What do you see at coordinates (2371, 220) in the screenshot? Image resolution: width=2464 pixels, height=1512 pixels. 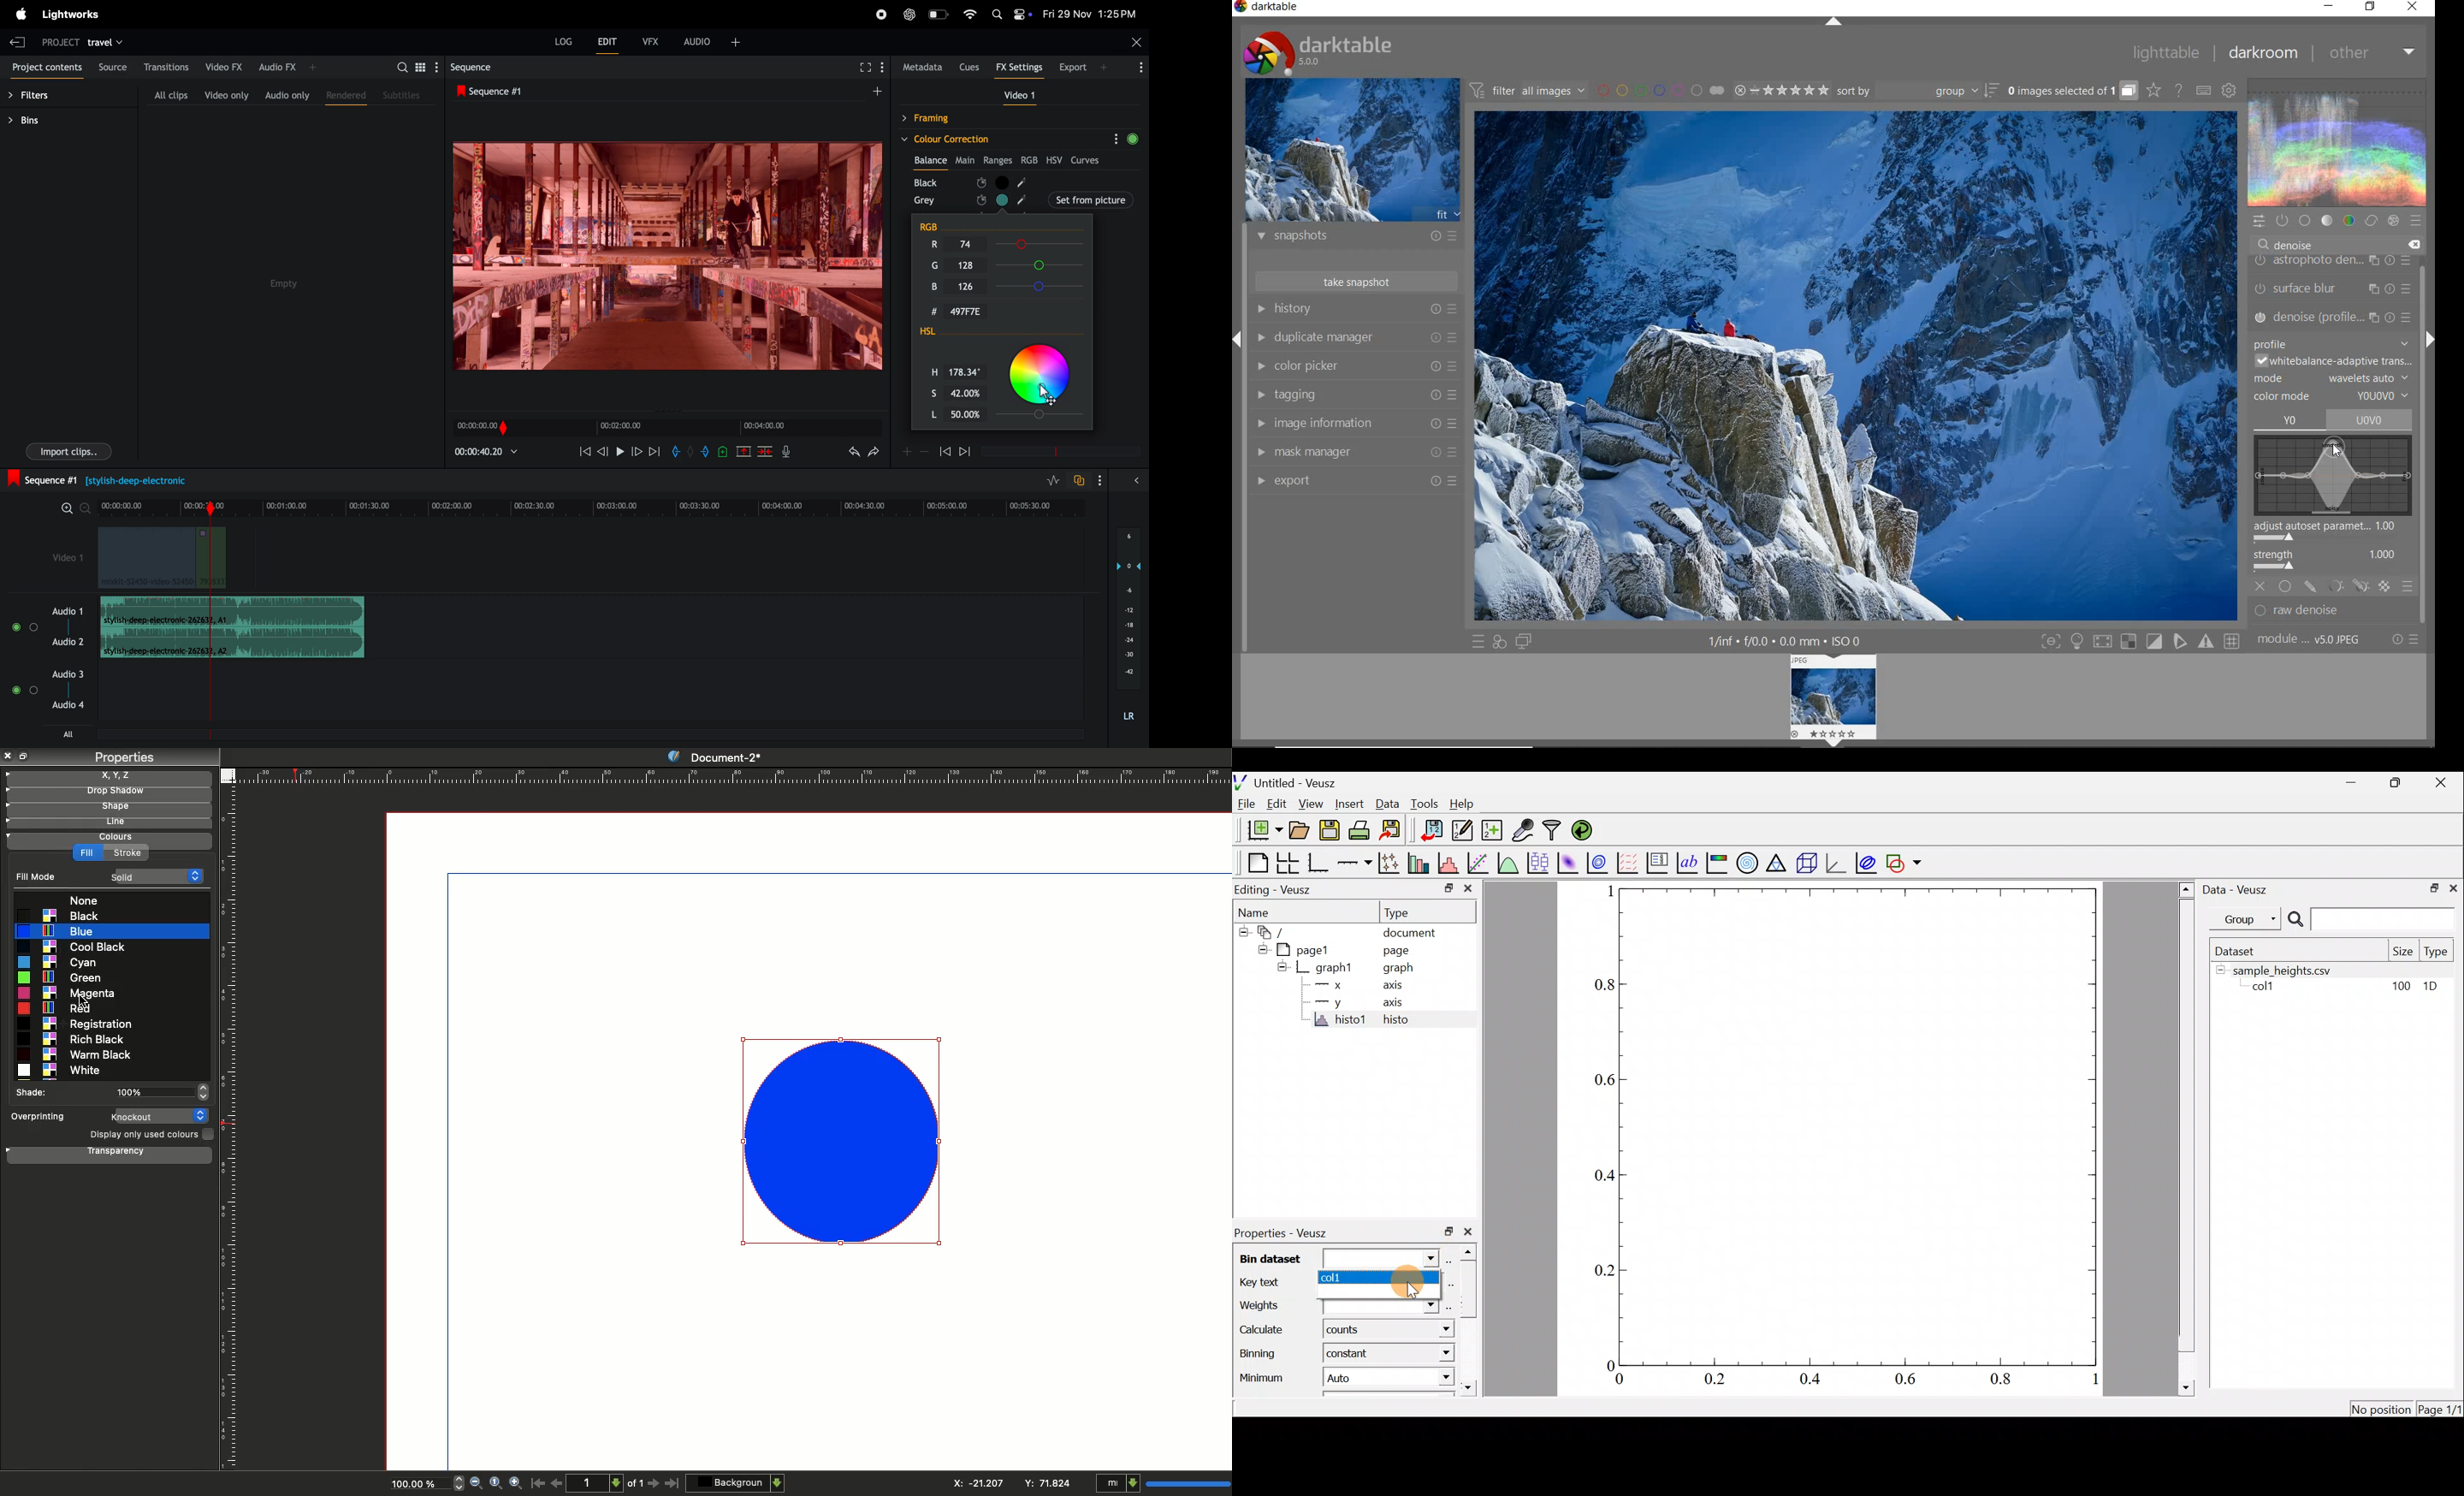 I see `correct` at bounding box center [2371, 220].